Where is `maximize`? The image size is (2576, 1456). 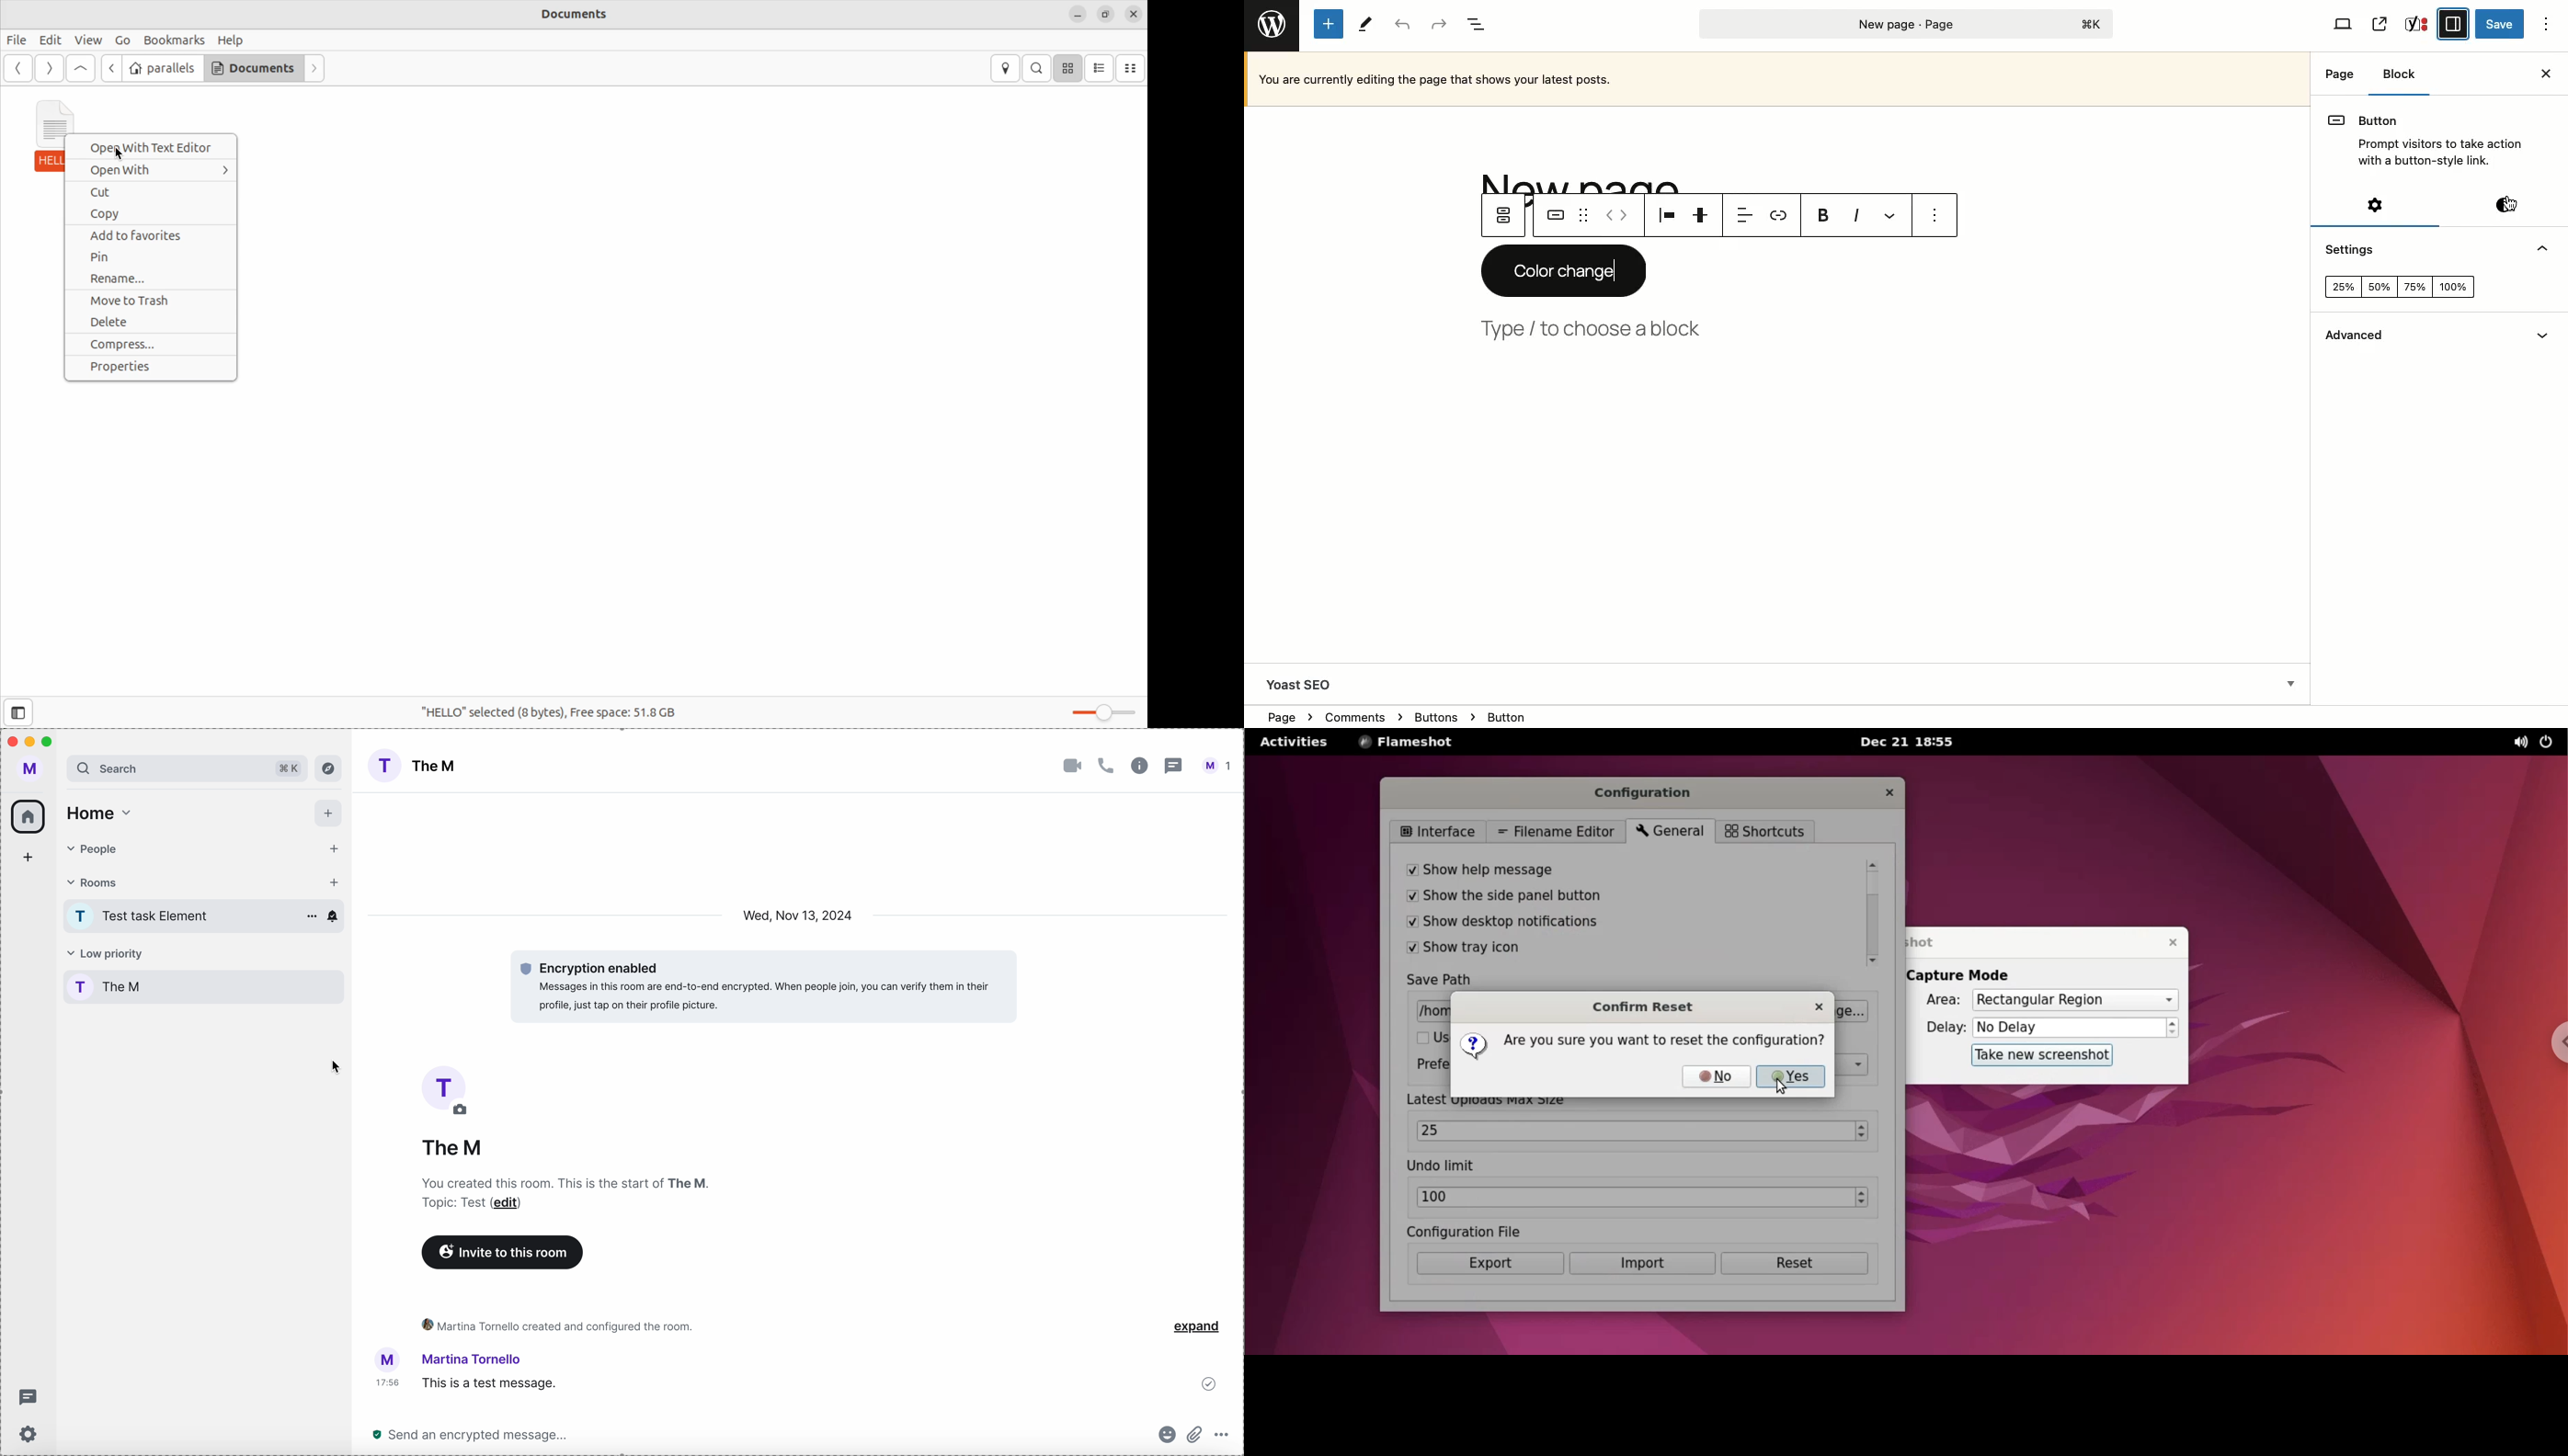
maximize is located at coordinates (48, 741).